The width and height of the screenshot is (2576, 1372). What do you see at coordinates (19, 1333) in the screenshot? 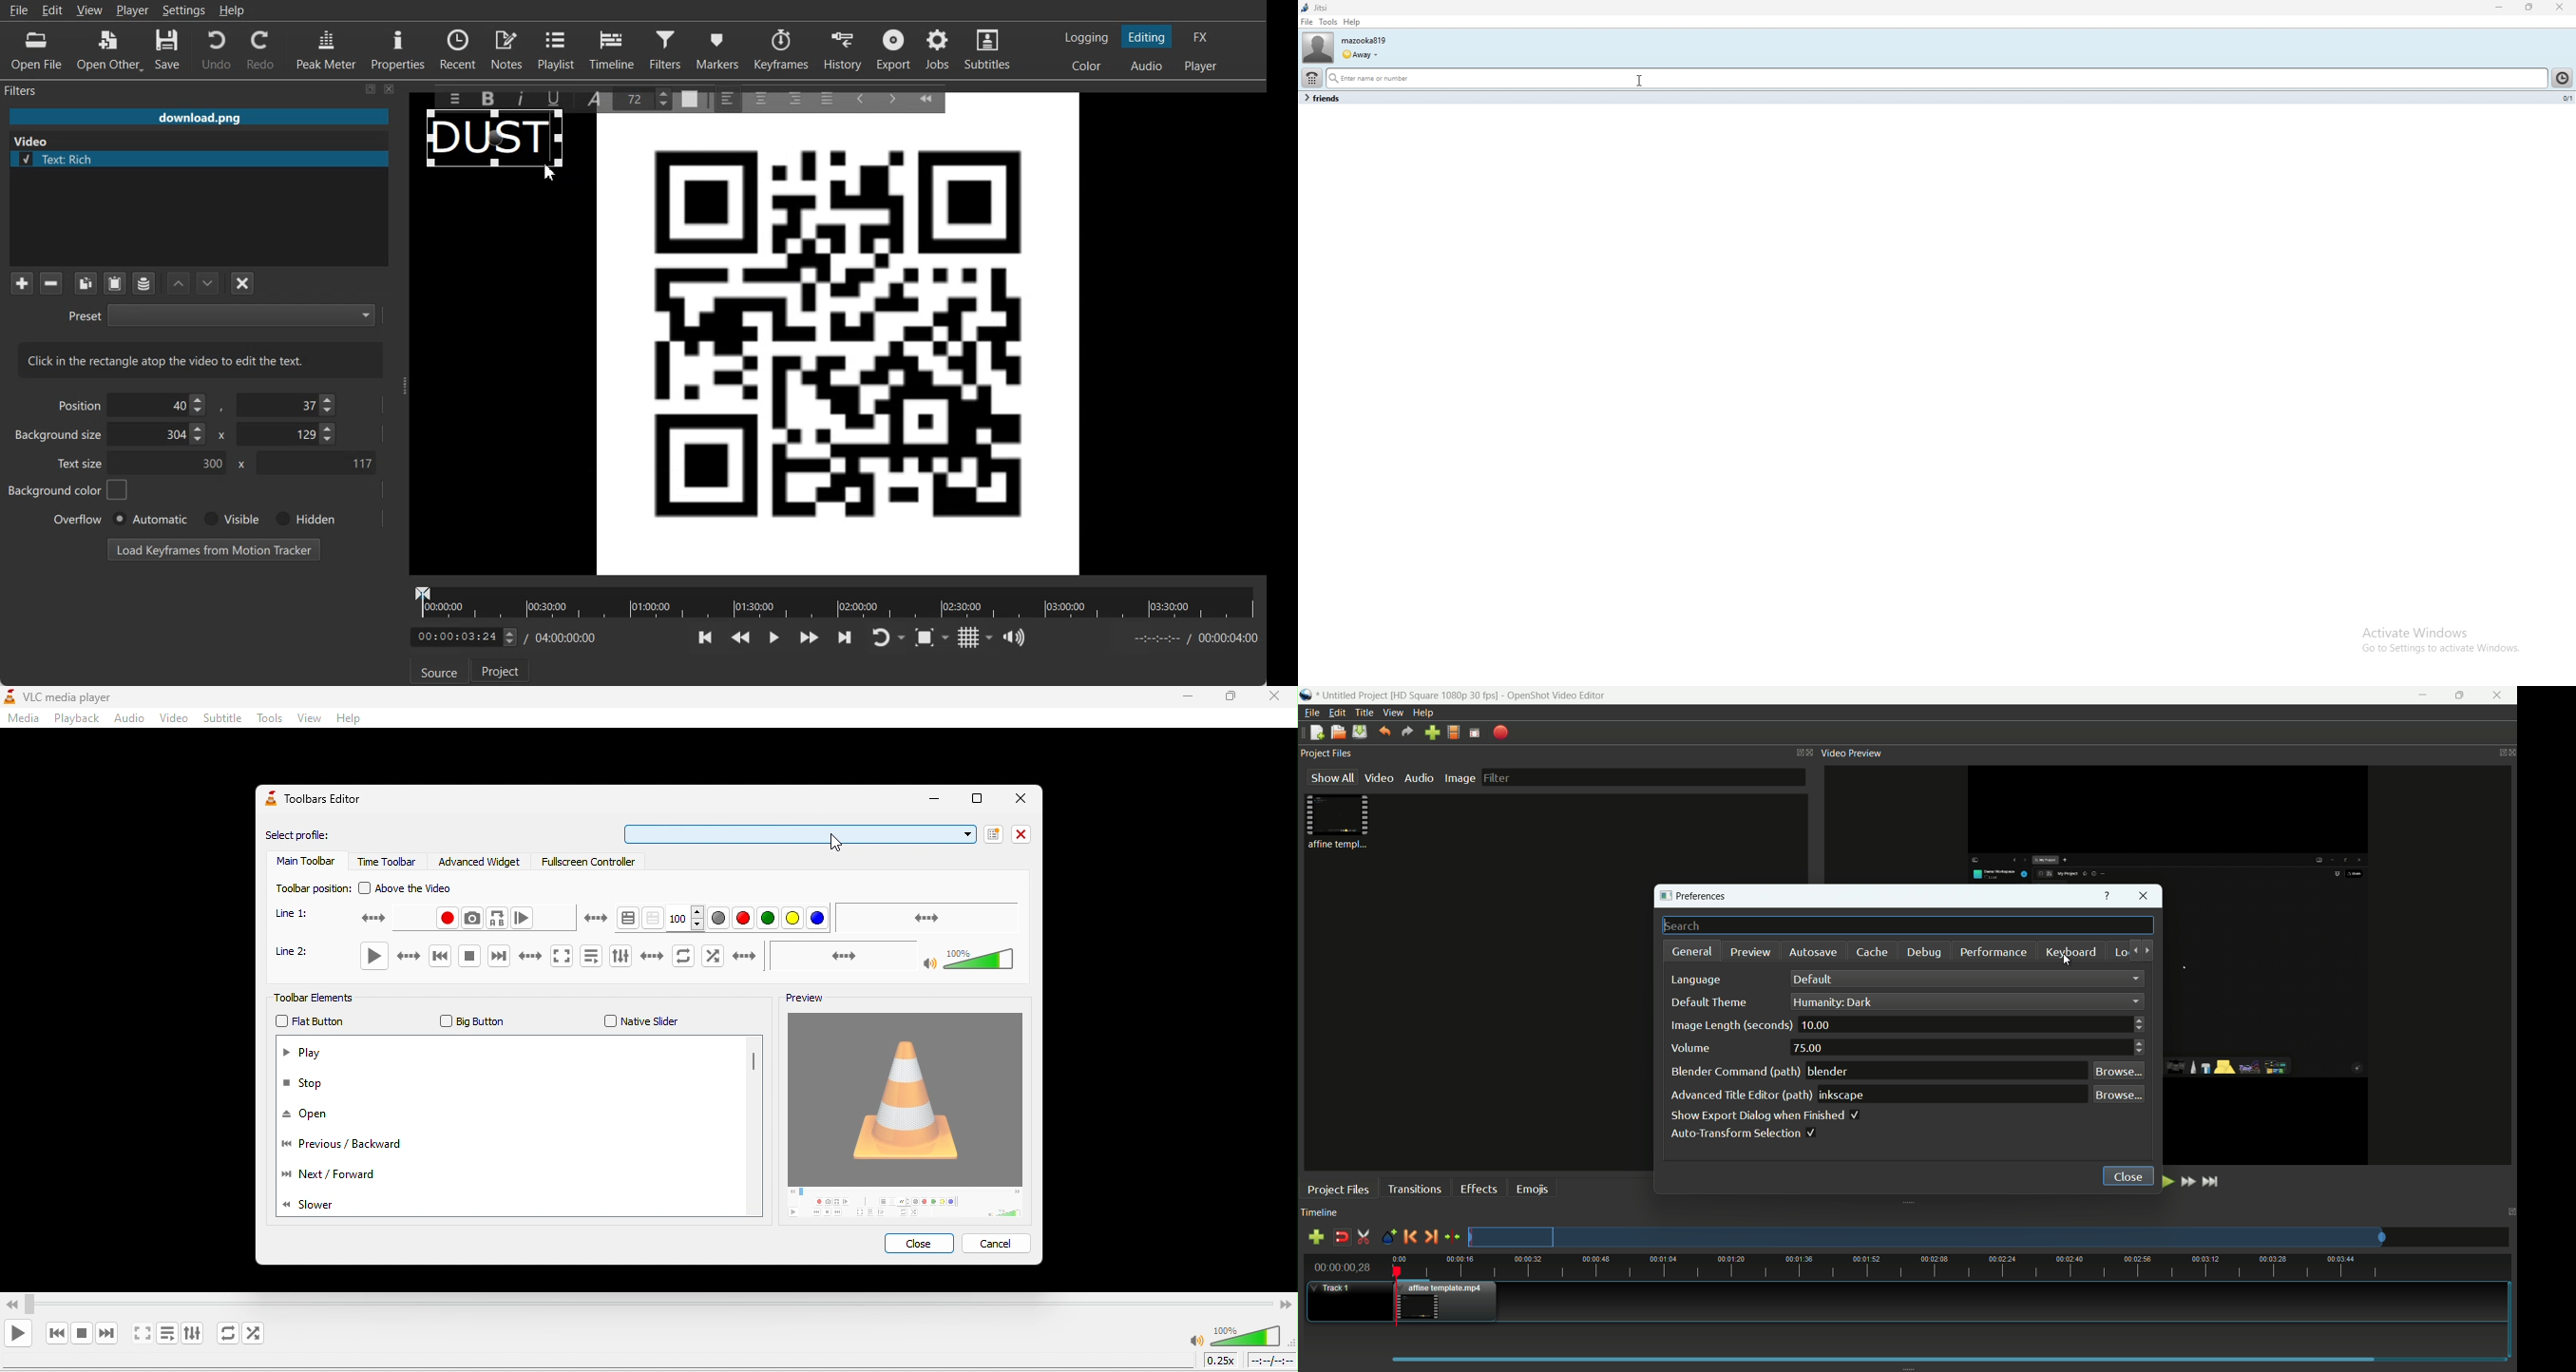
I see `play` at bounding box center [19, 1333].